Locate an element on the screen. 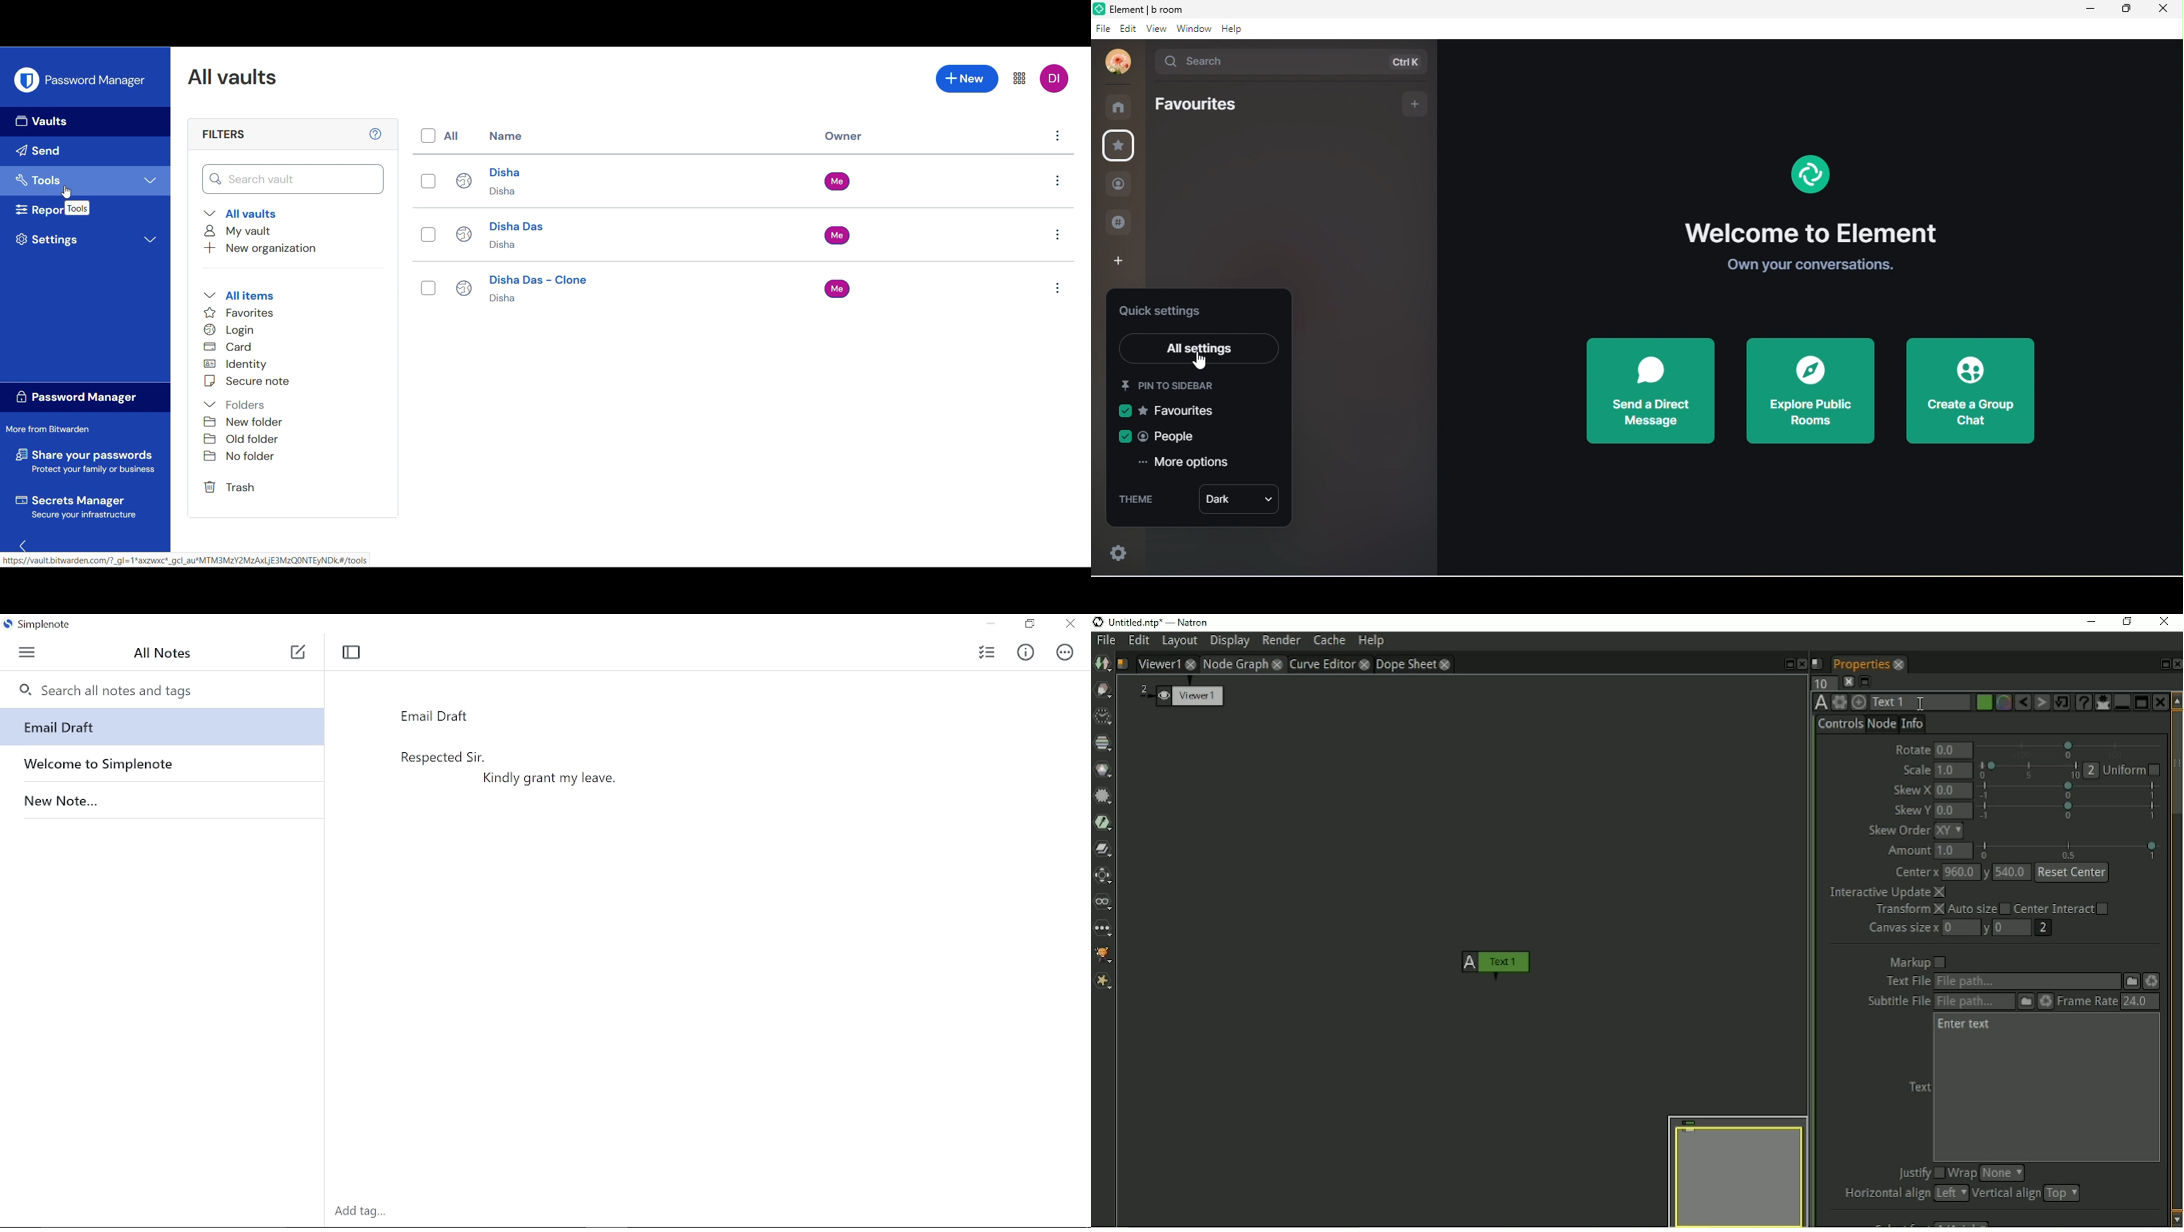 This screenshot has height=1232, width=2184. element b room is located at coordinates (1148, 8).